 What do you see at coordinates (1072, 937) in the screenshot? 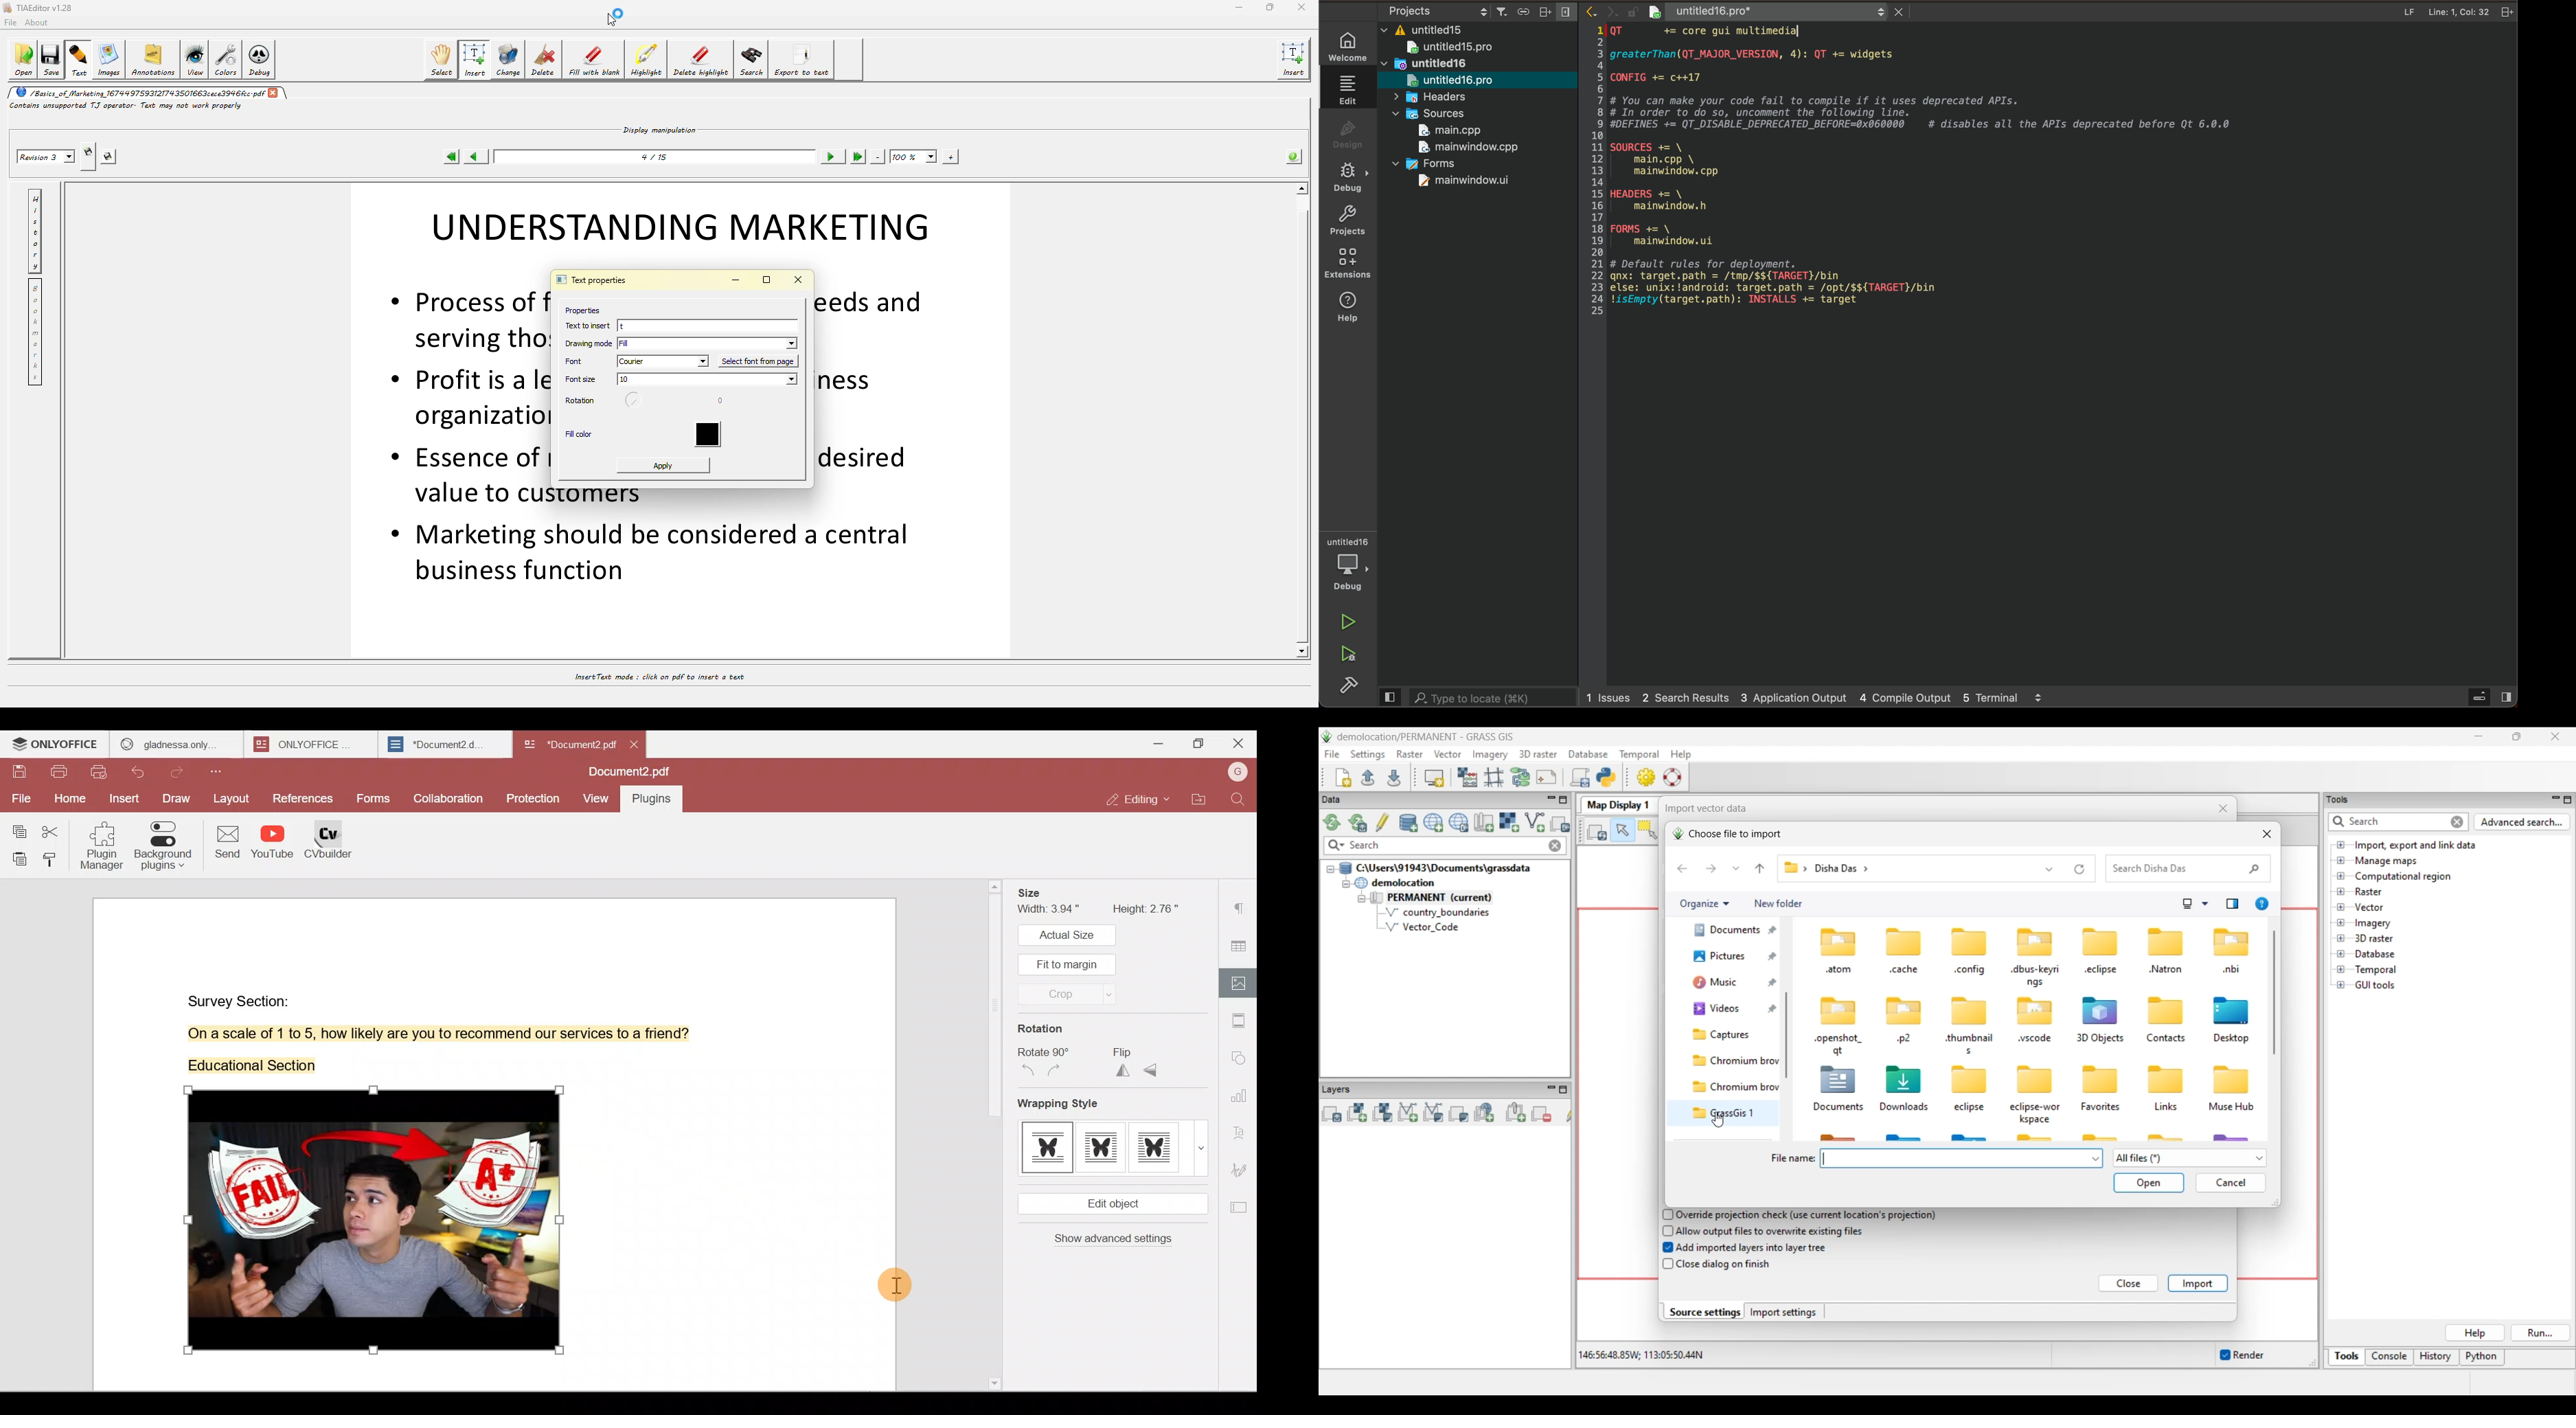
I see `Actual size` at bounding box center [1072, 937].